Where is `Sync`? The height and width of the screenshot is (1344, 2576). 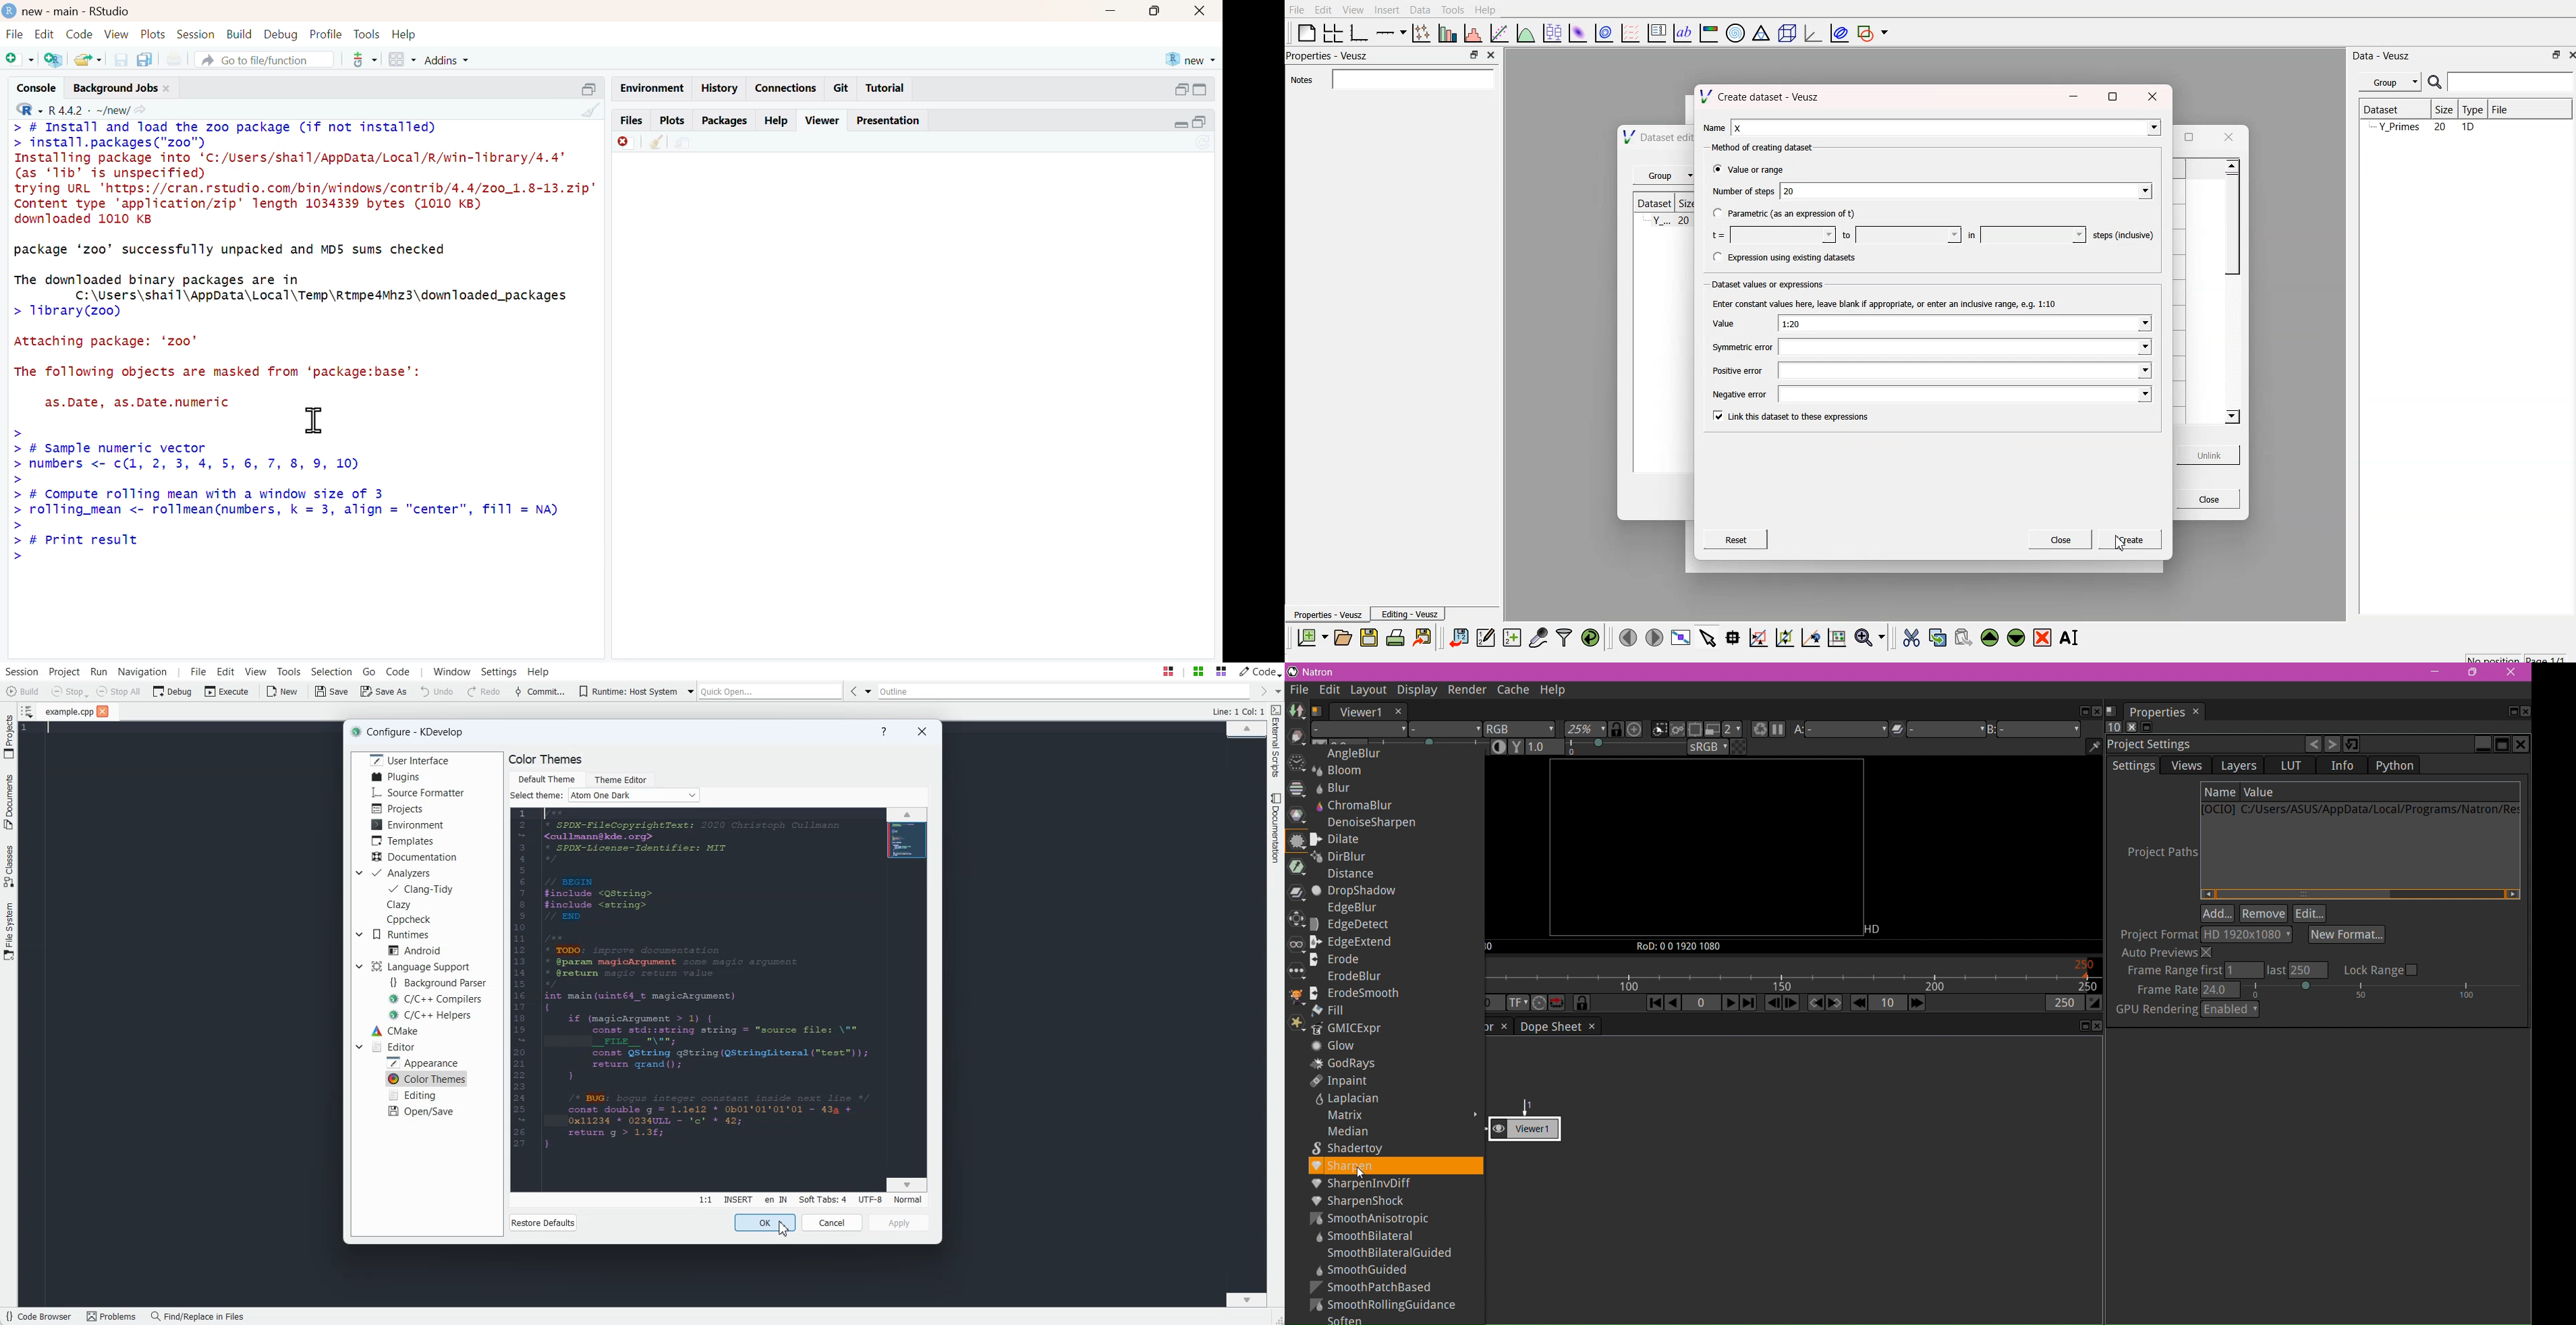
Sync is located at coordinates (1205, 143).